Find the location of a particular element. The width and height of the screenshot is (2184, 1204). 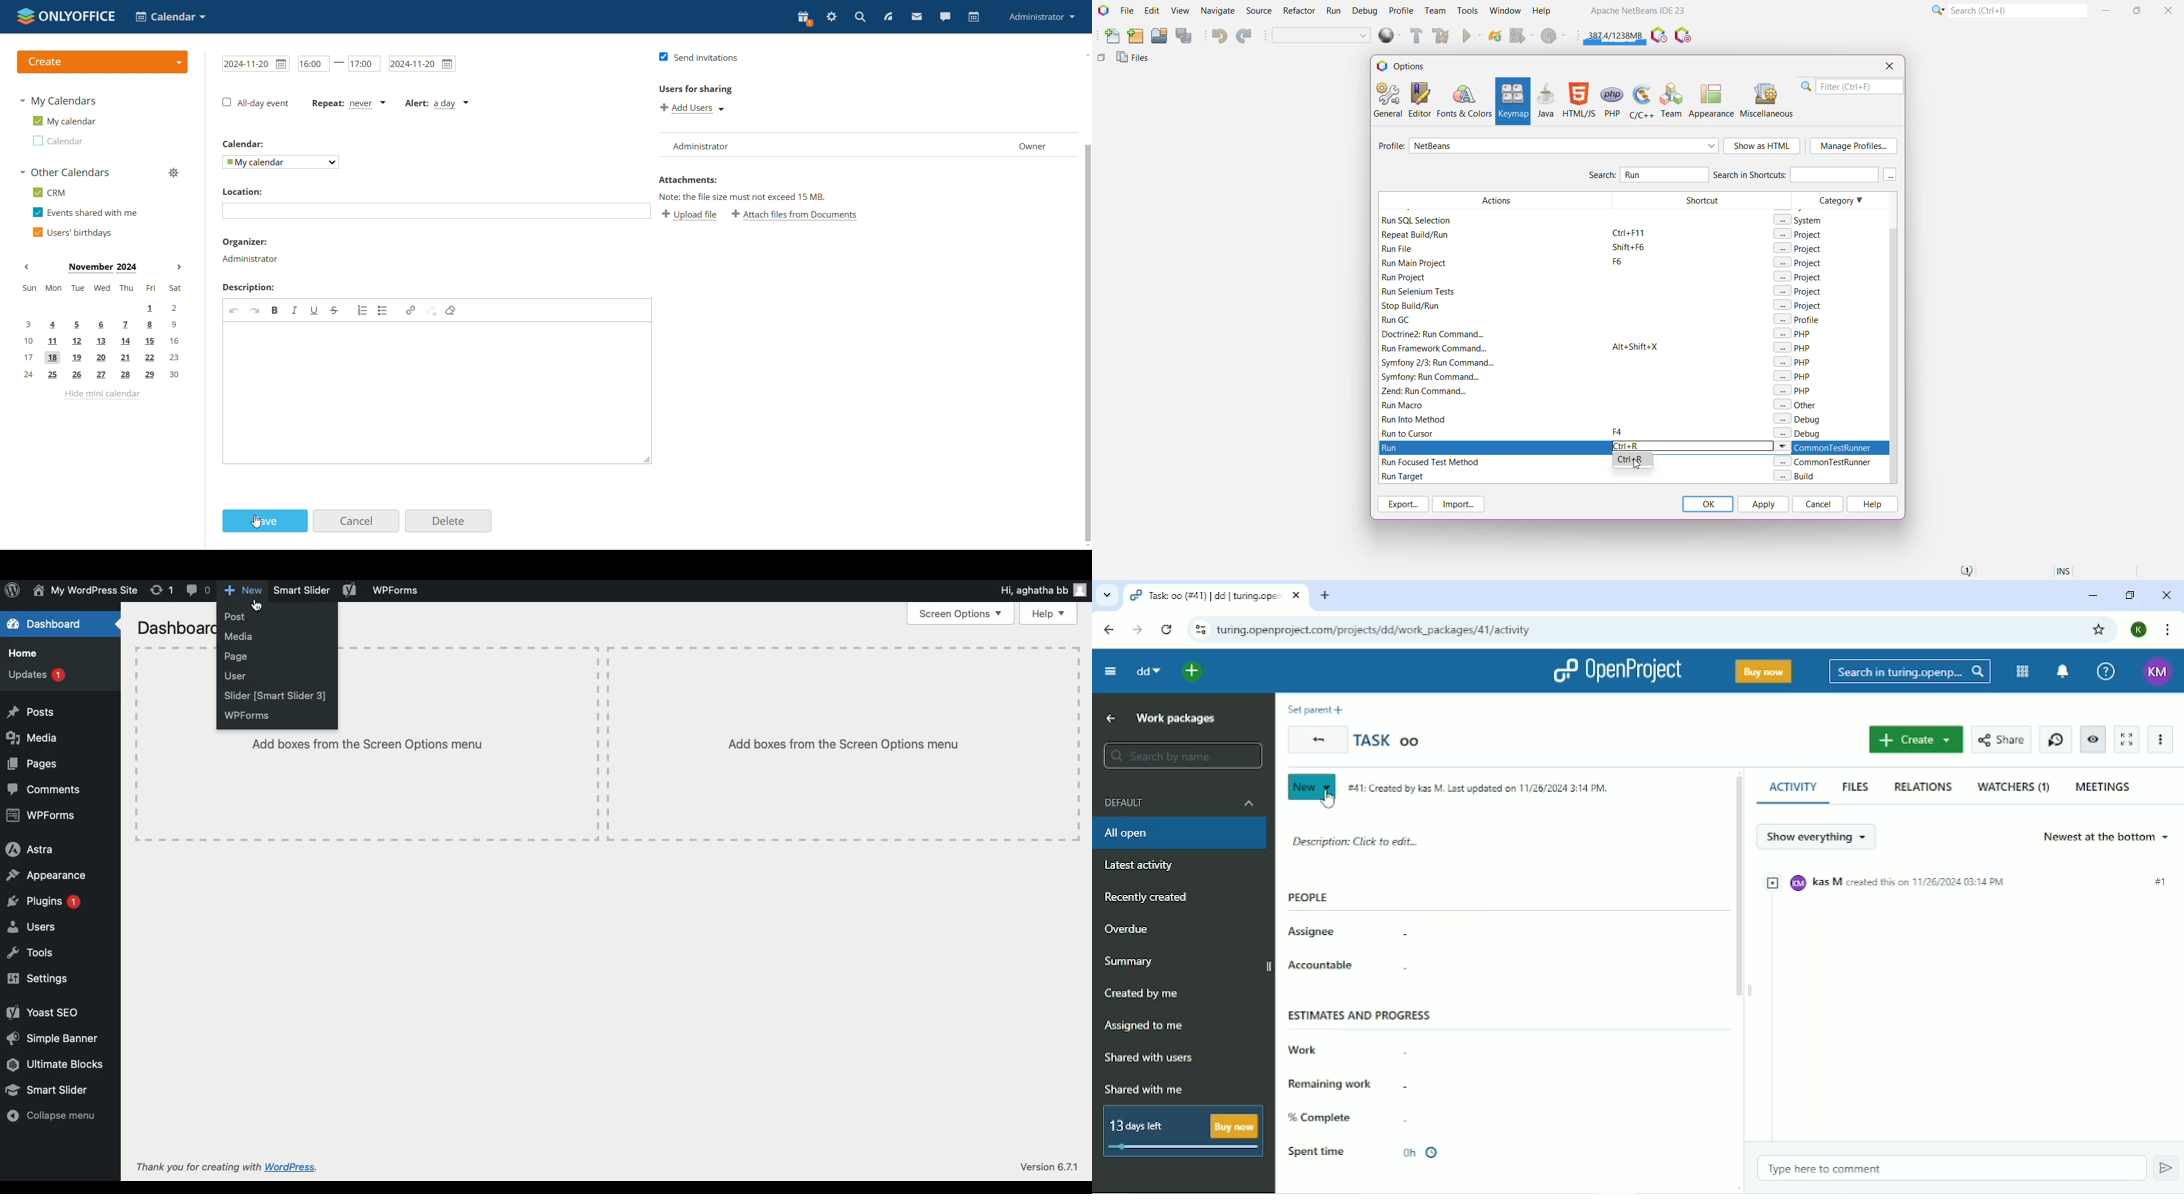

Posts is located at coordinates (29, 713).